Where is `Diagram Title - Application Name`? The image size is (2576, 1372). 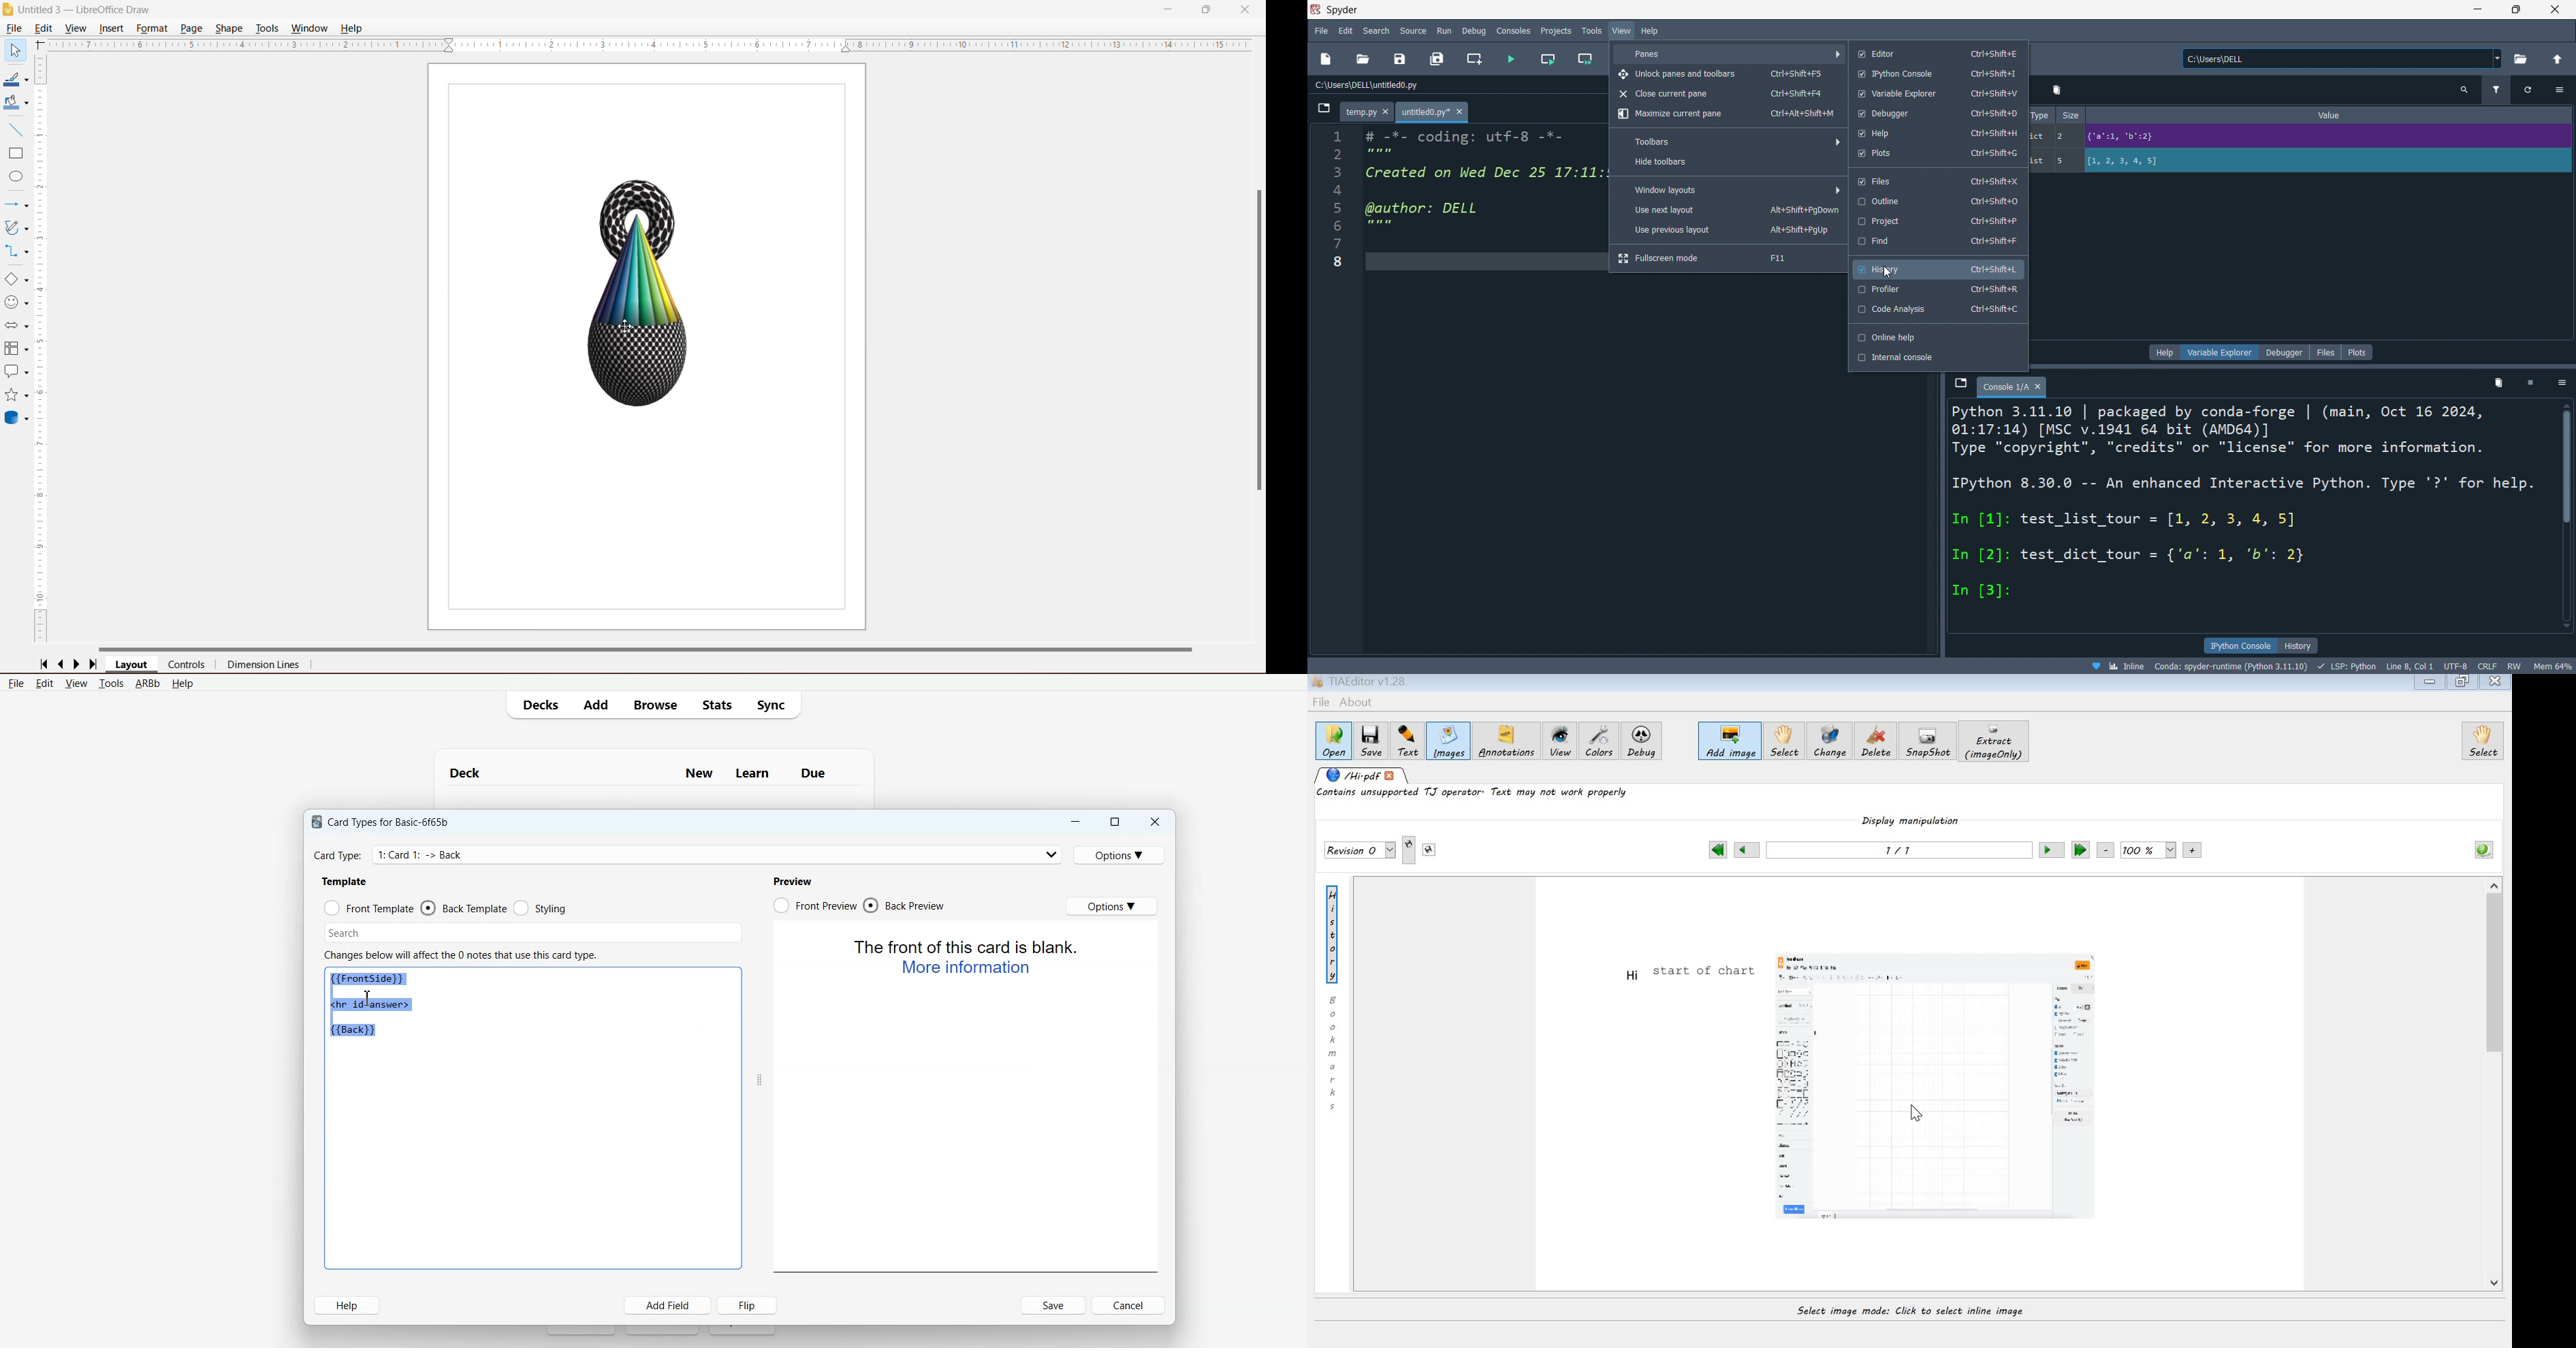 Diagram Title - Application Name is located at coordinates (88, 9).